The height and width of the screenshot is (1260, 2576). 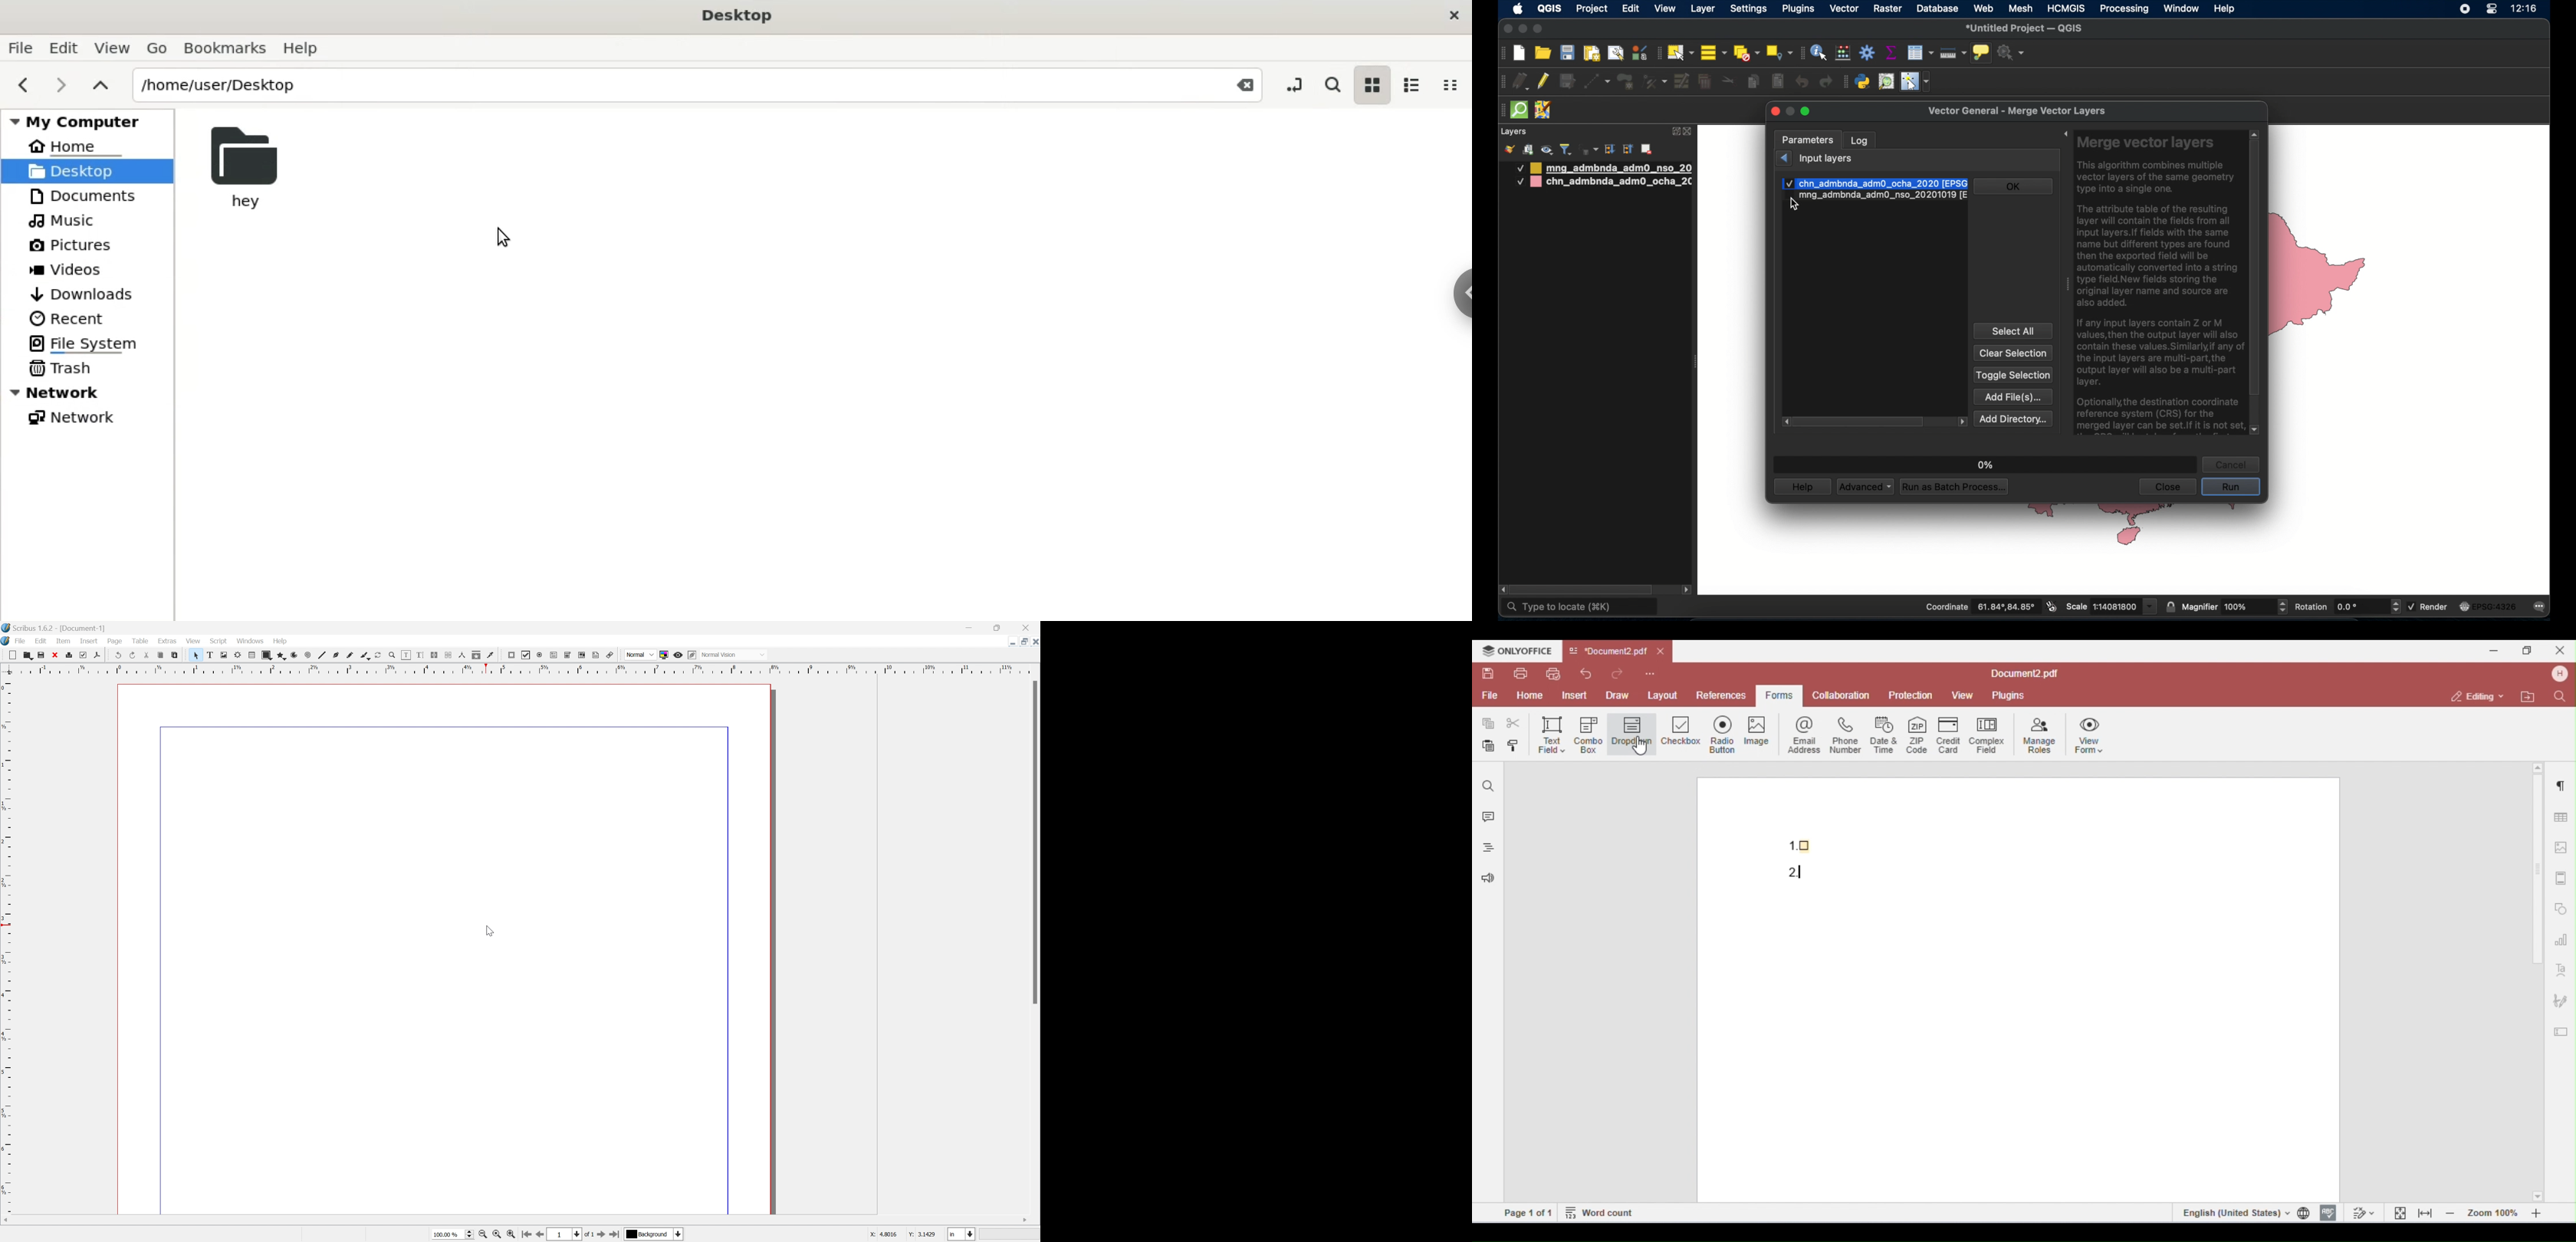 What do you see at coordinates (1518, 110) in the screenshot?
I see `quick som` at bounding box center [1518, 110].